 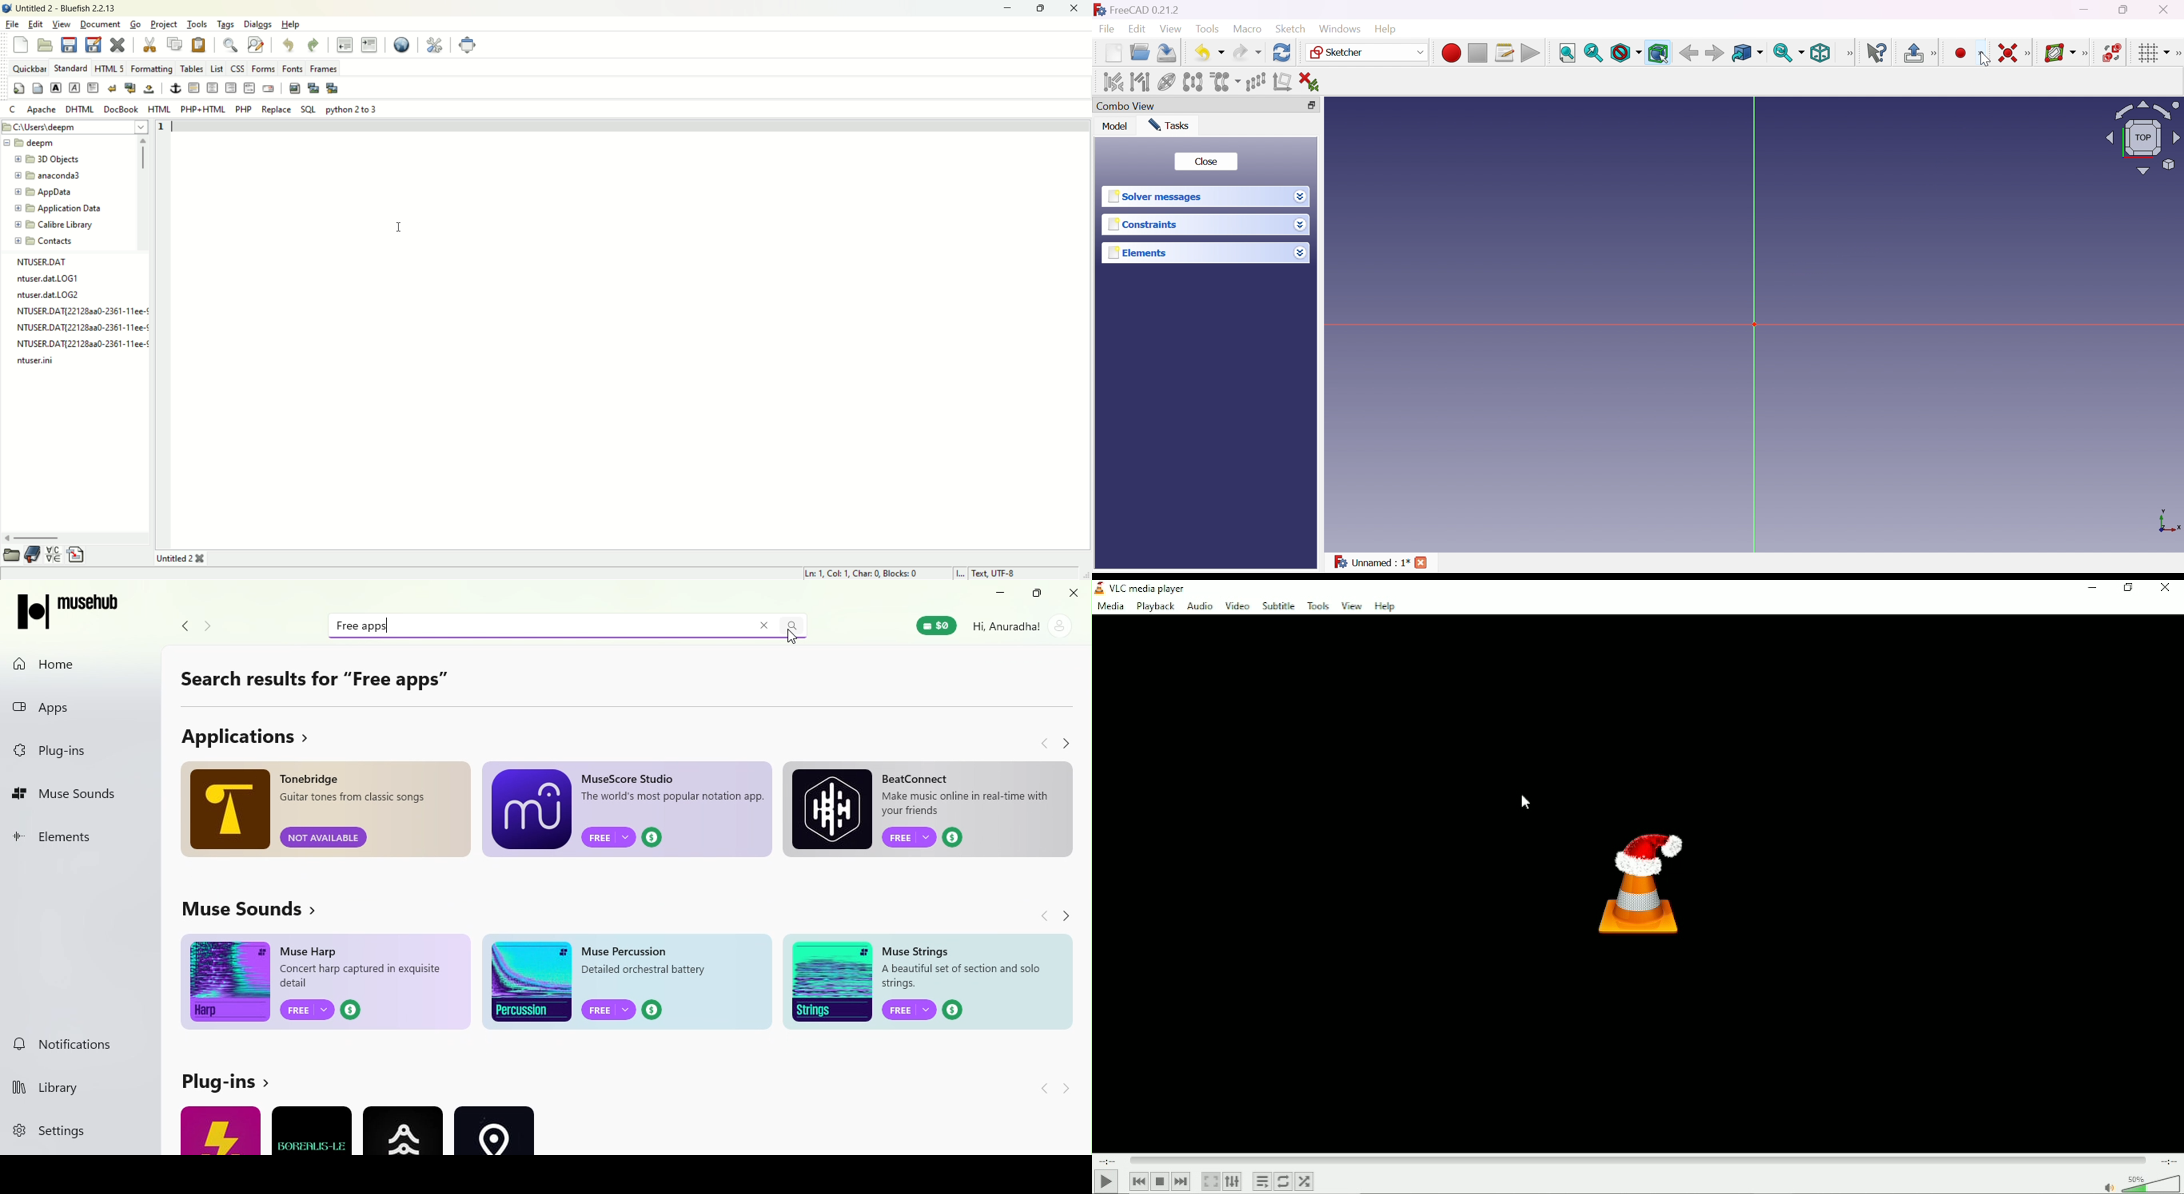 I want to click on untitled2-Bluefish 2.2.13, so click(x=65, y=7).